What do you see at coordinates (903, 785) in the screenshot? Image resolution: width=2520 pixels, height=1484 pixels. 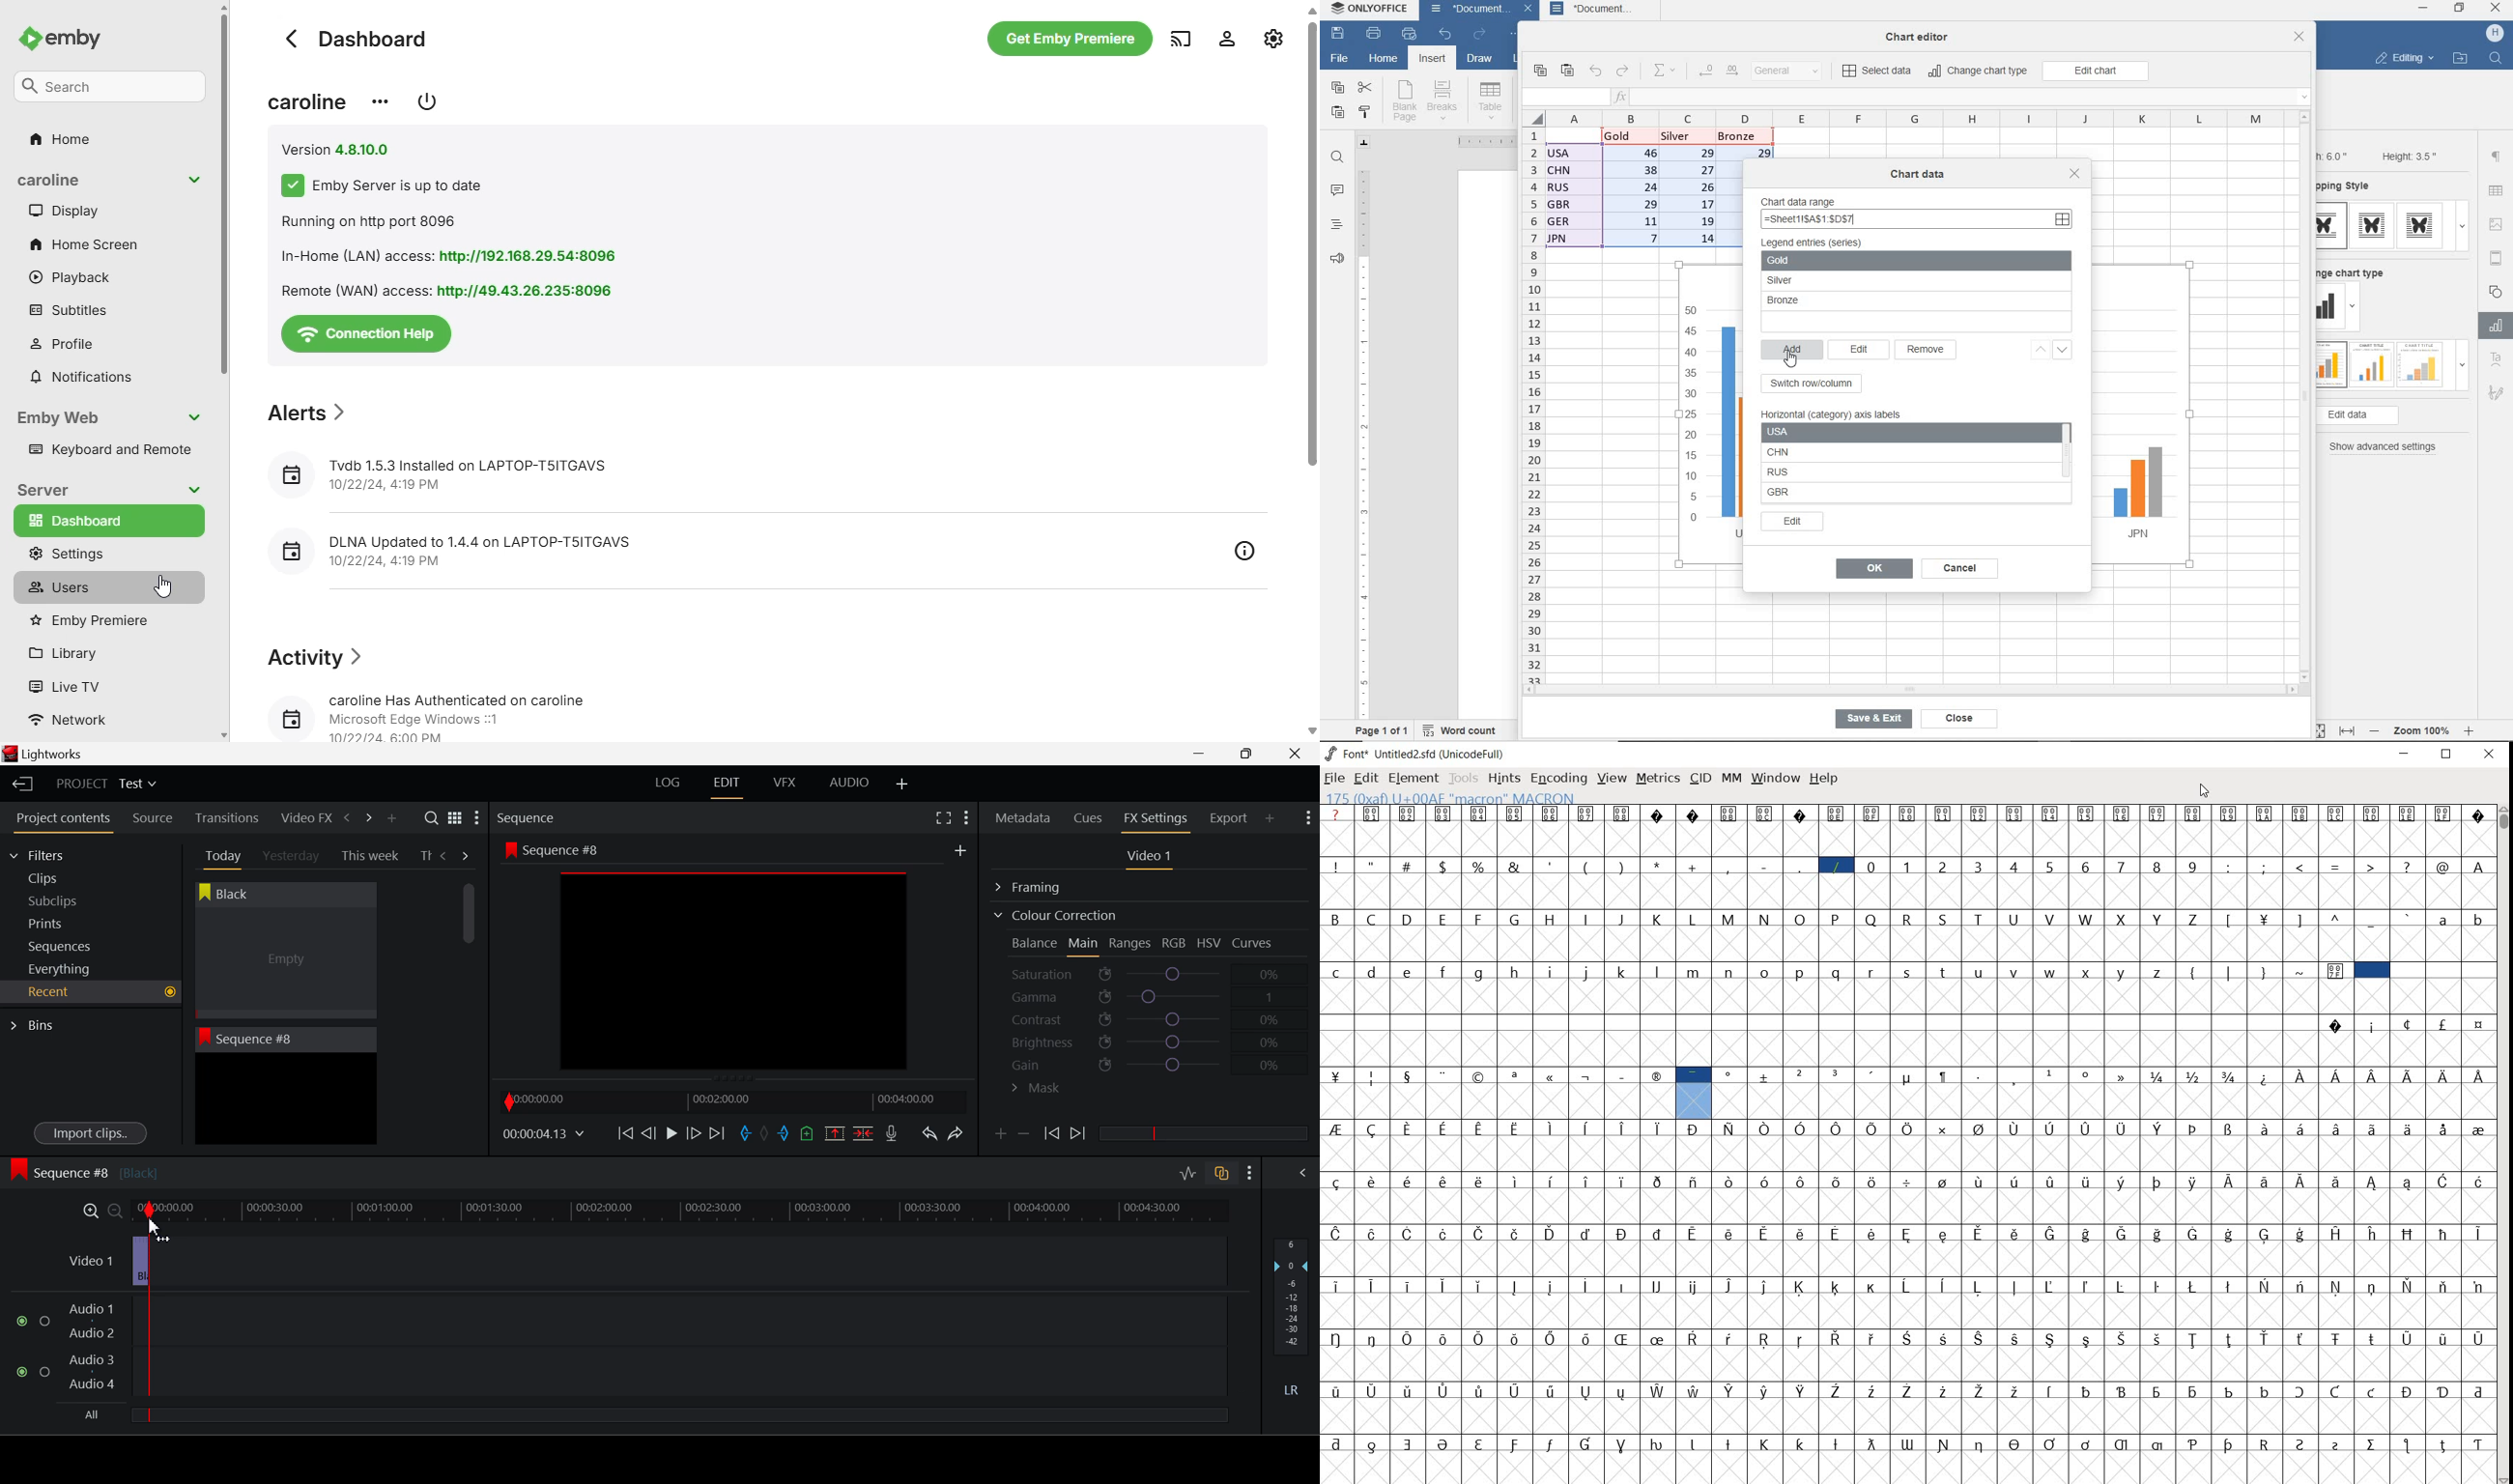 I see `Add Layout` at bounding box center [903, 785].